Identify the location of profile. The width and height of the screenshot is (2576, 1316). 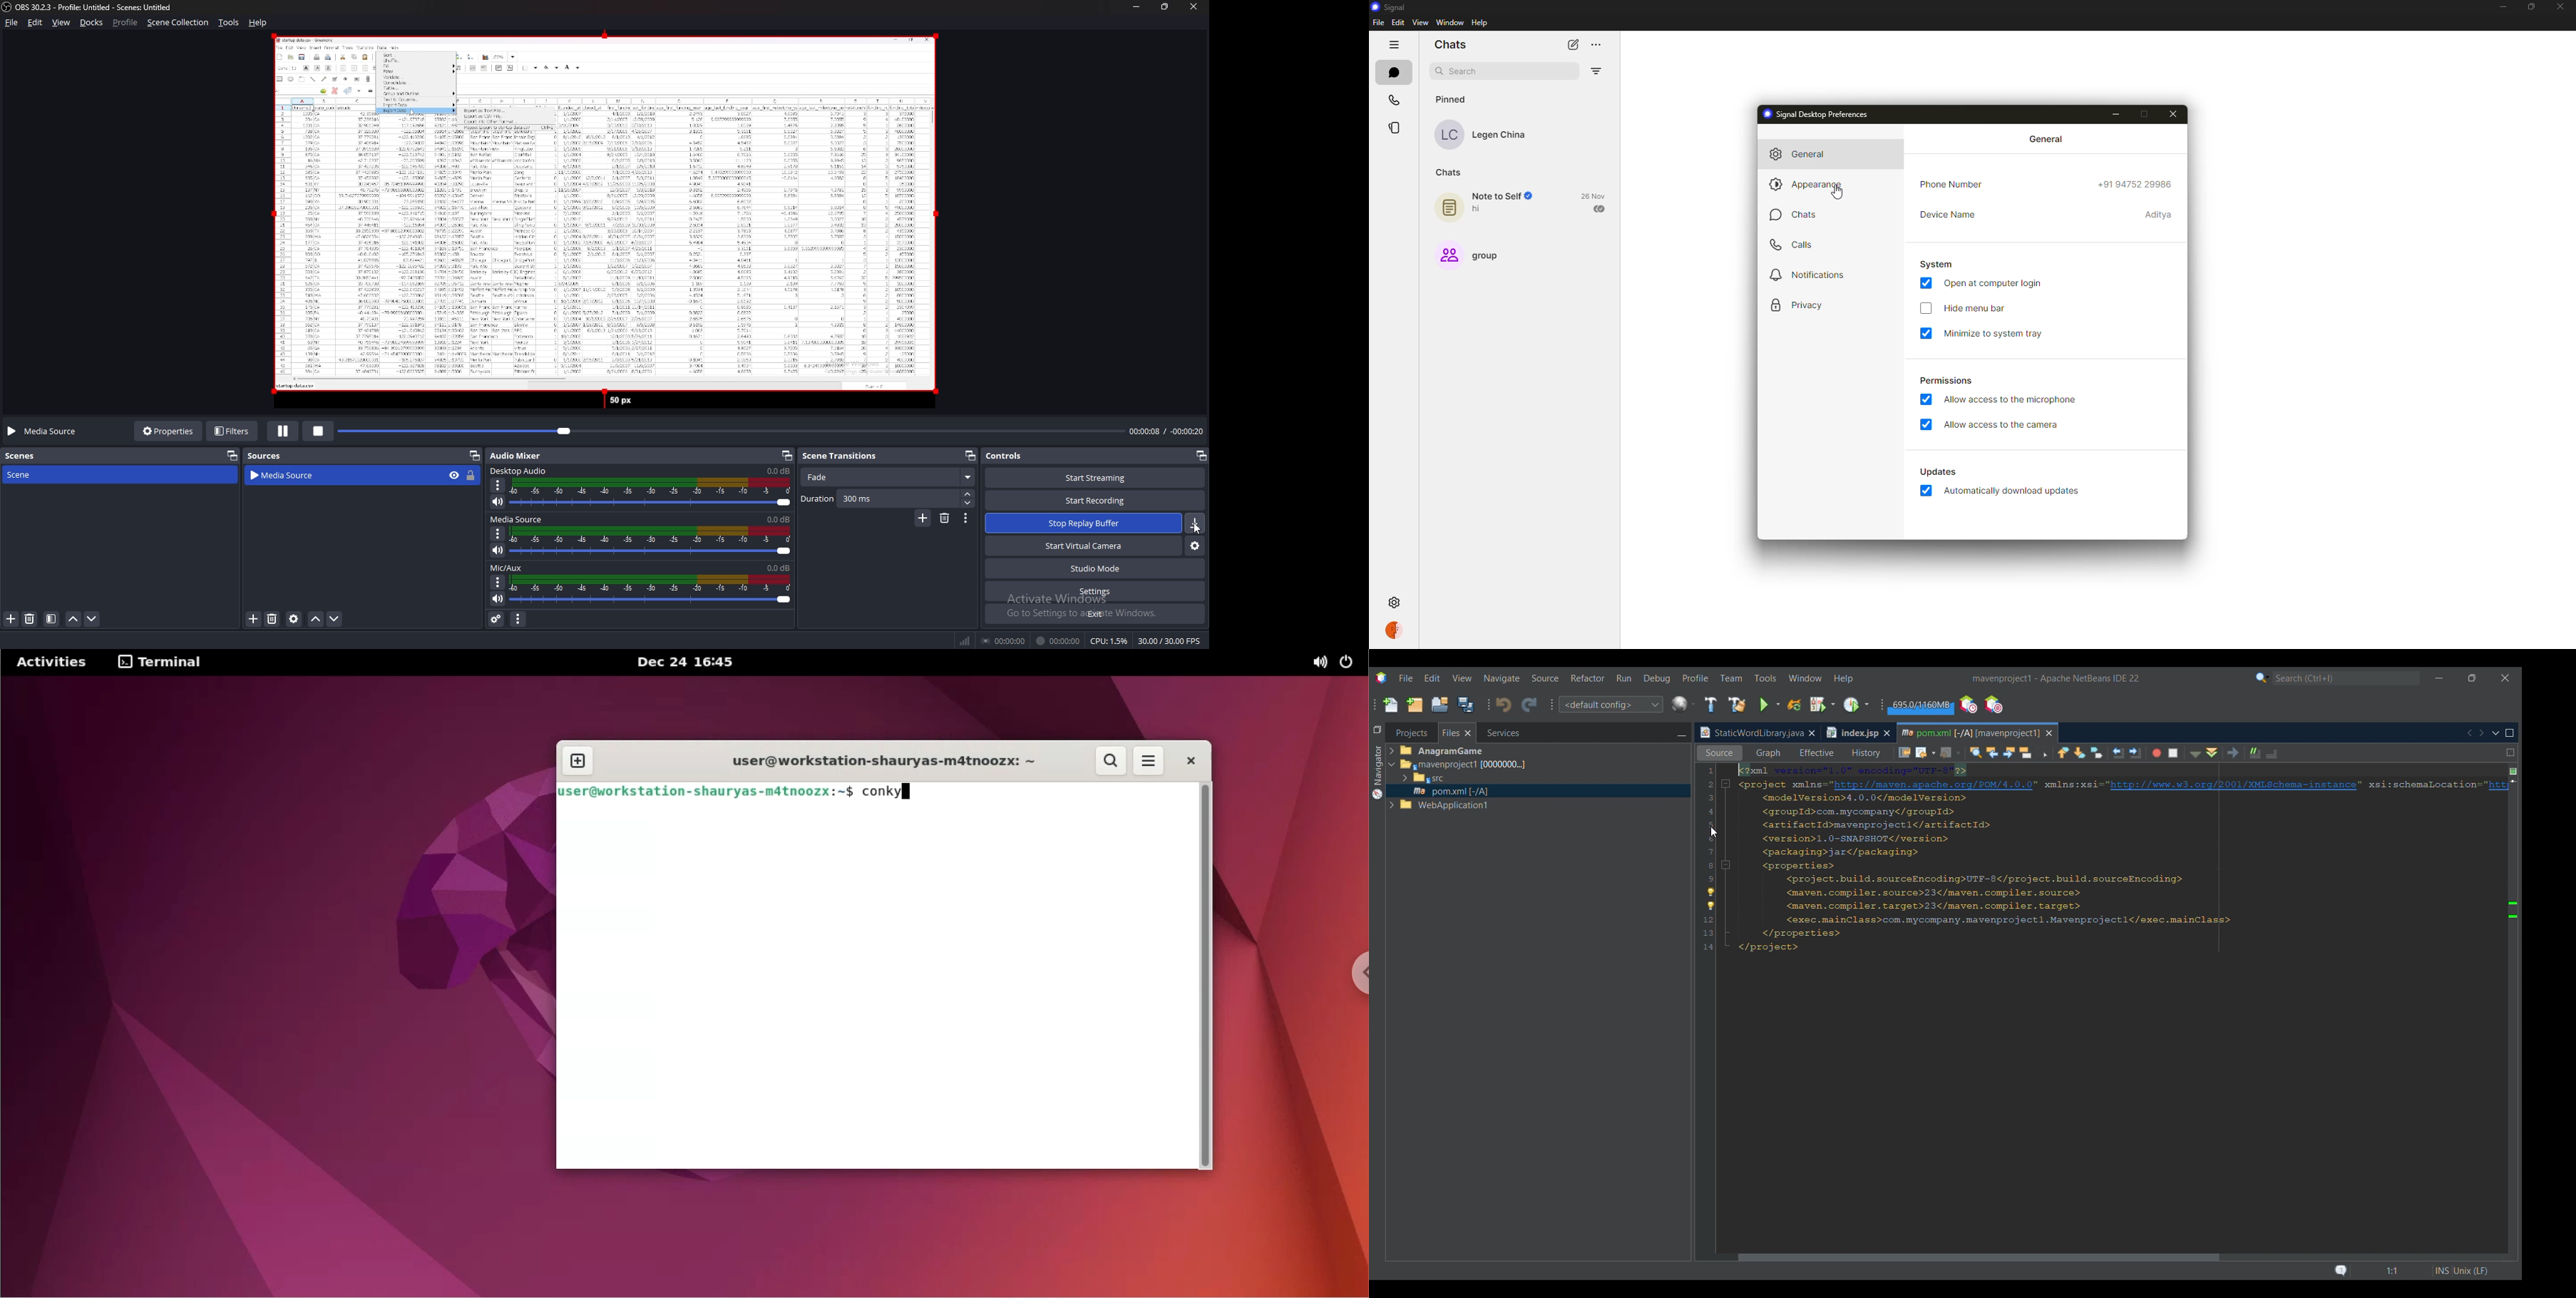
(125, 22).